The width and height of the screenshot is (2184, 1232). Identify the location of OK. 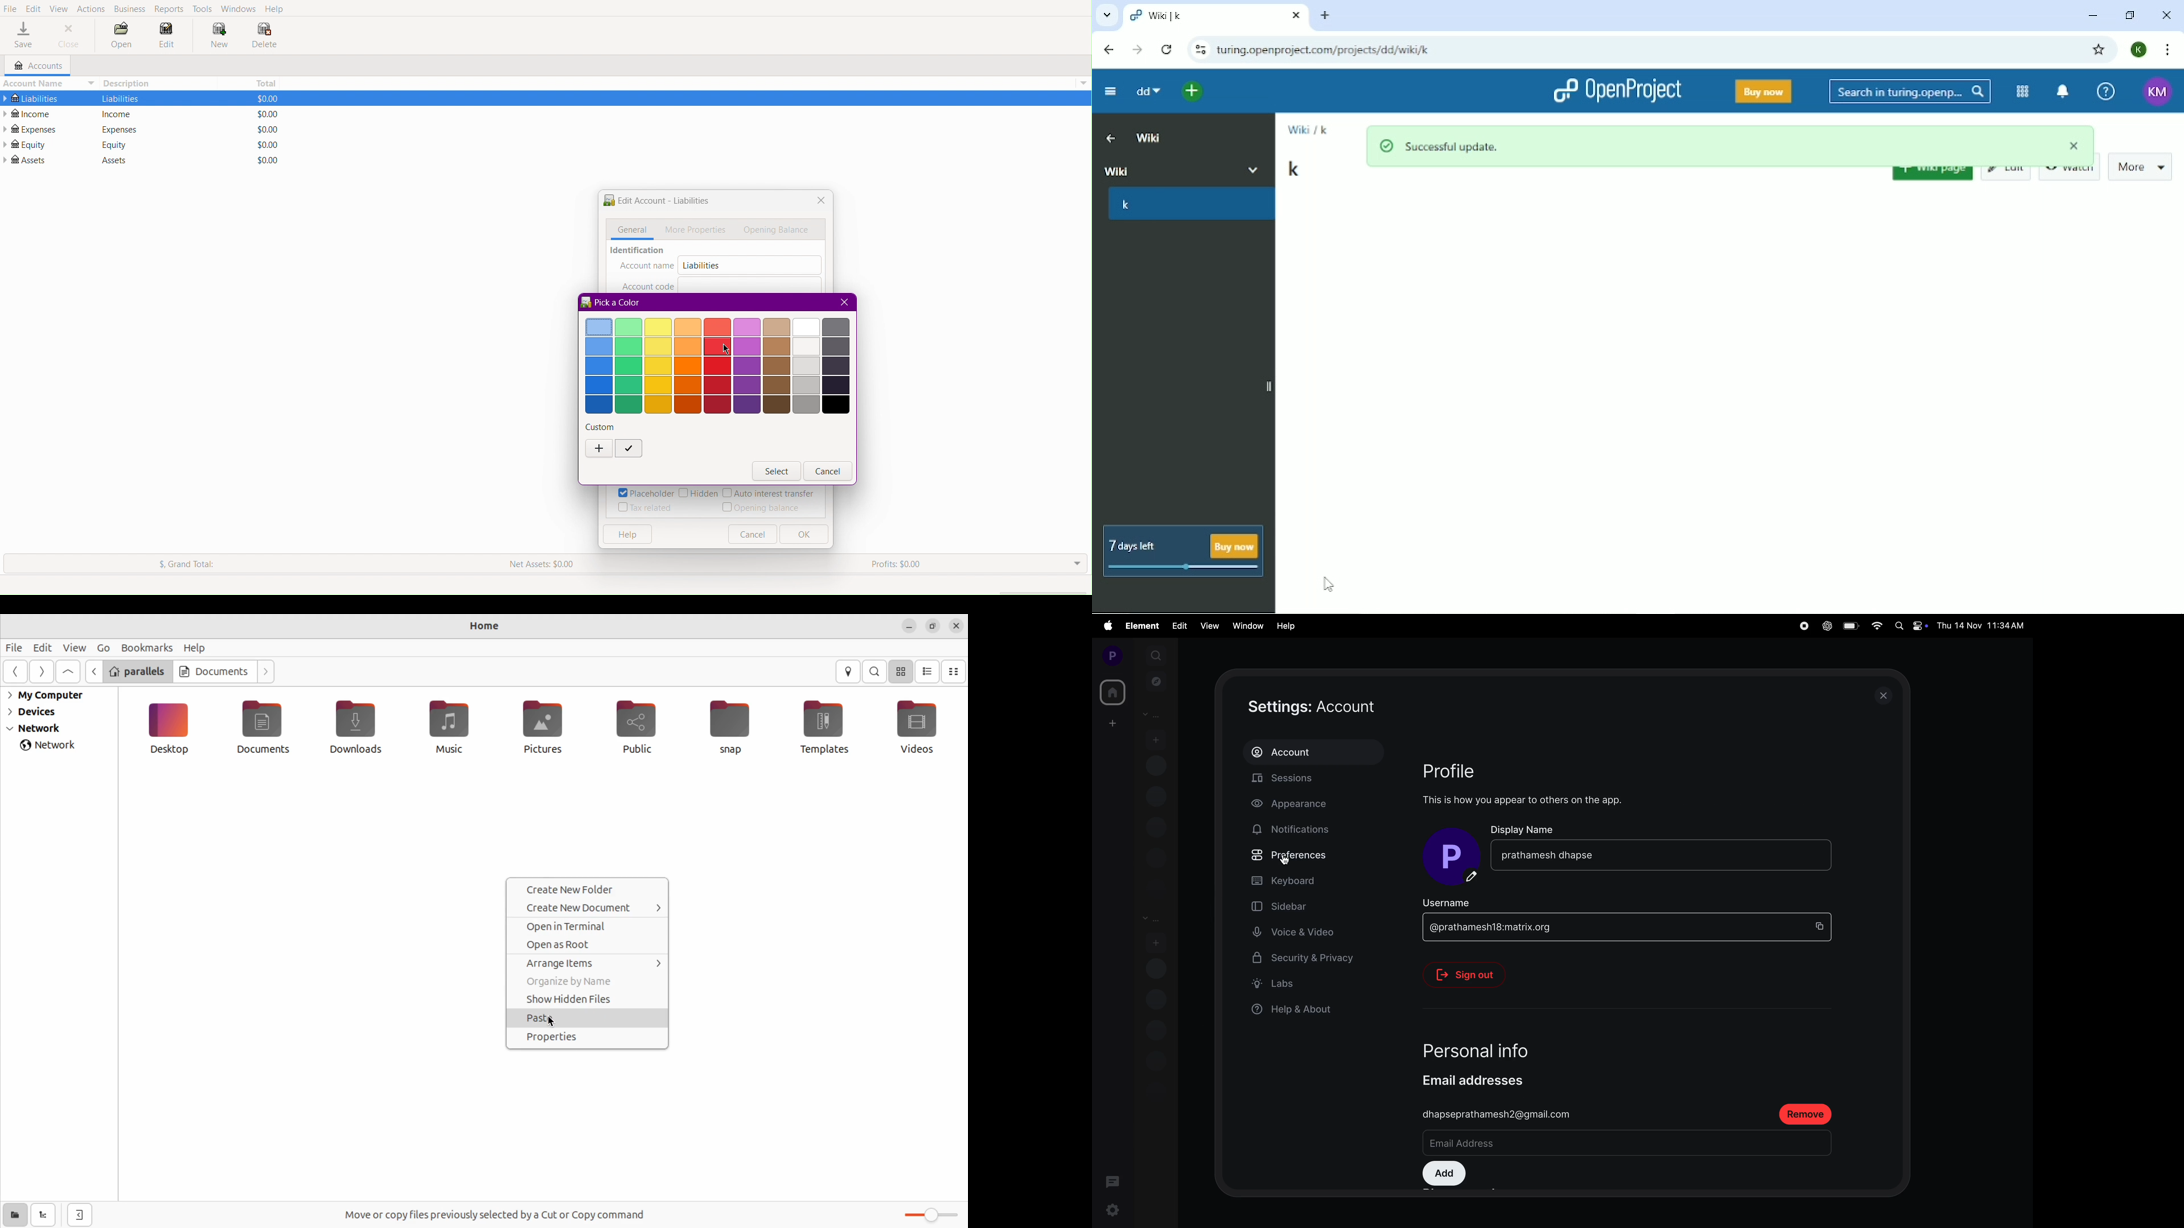
(803, 535).